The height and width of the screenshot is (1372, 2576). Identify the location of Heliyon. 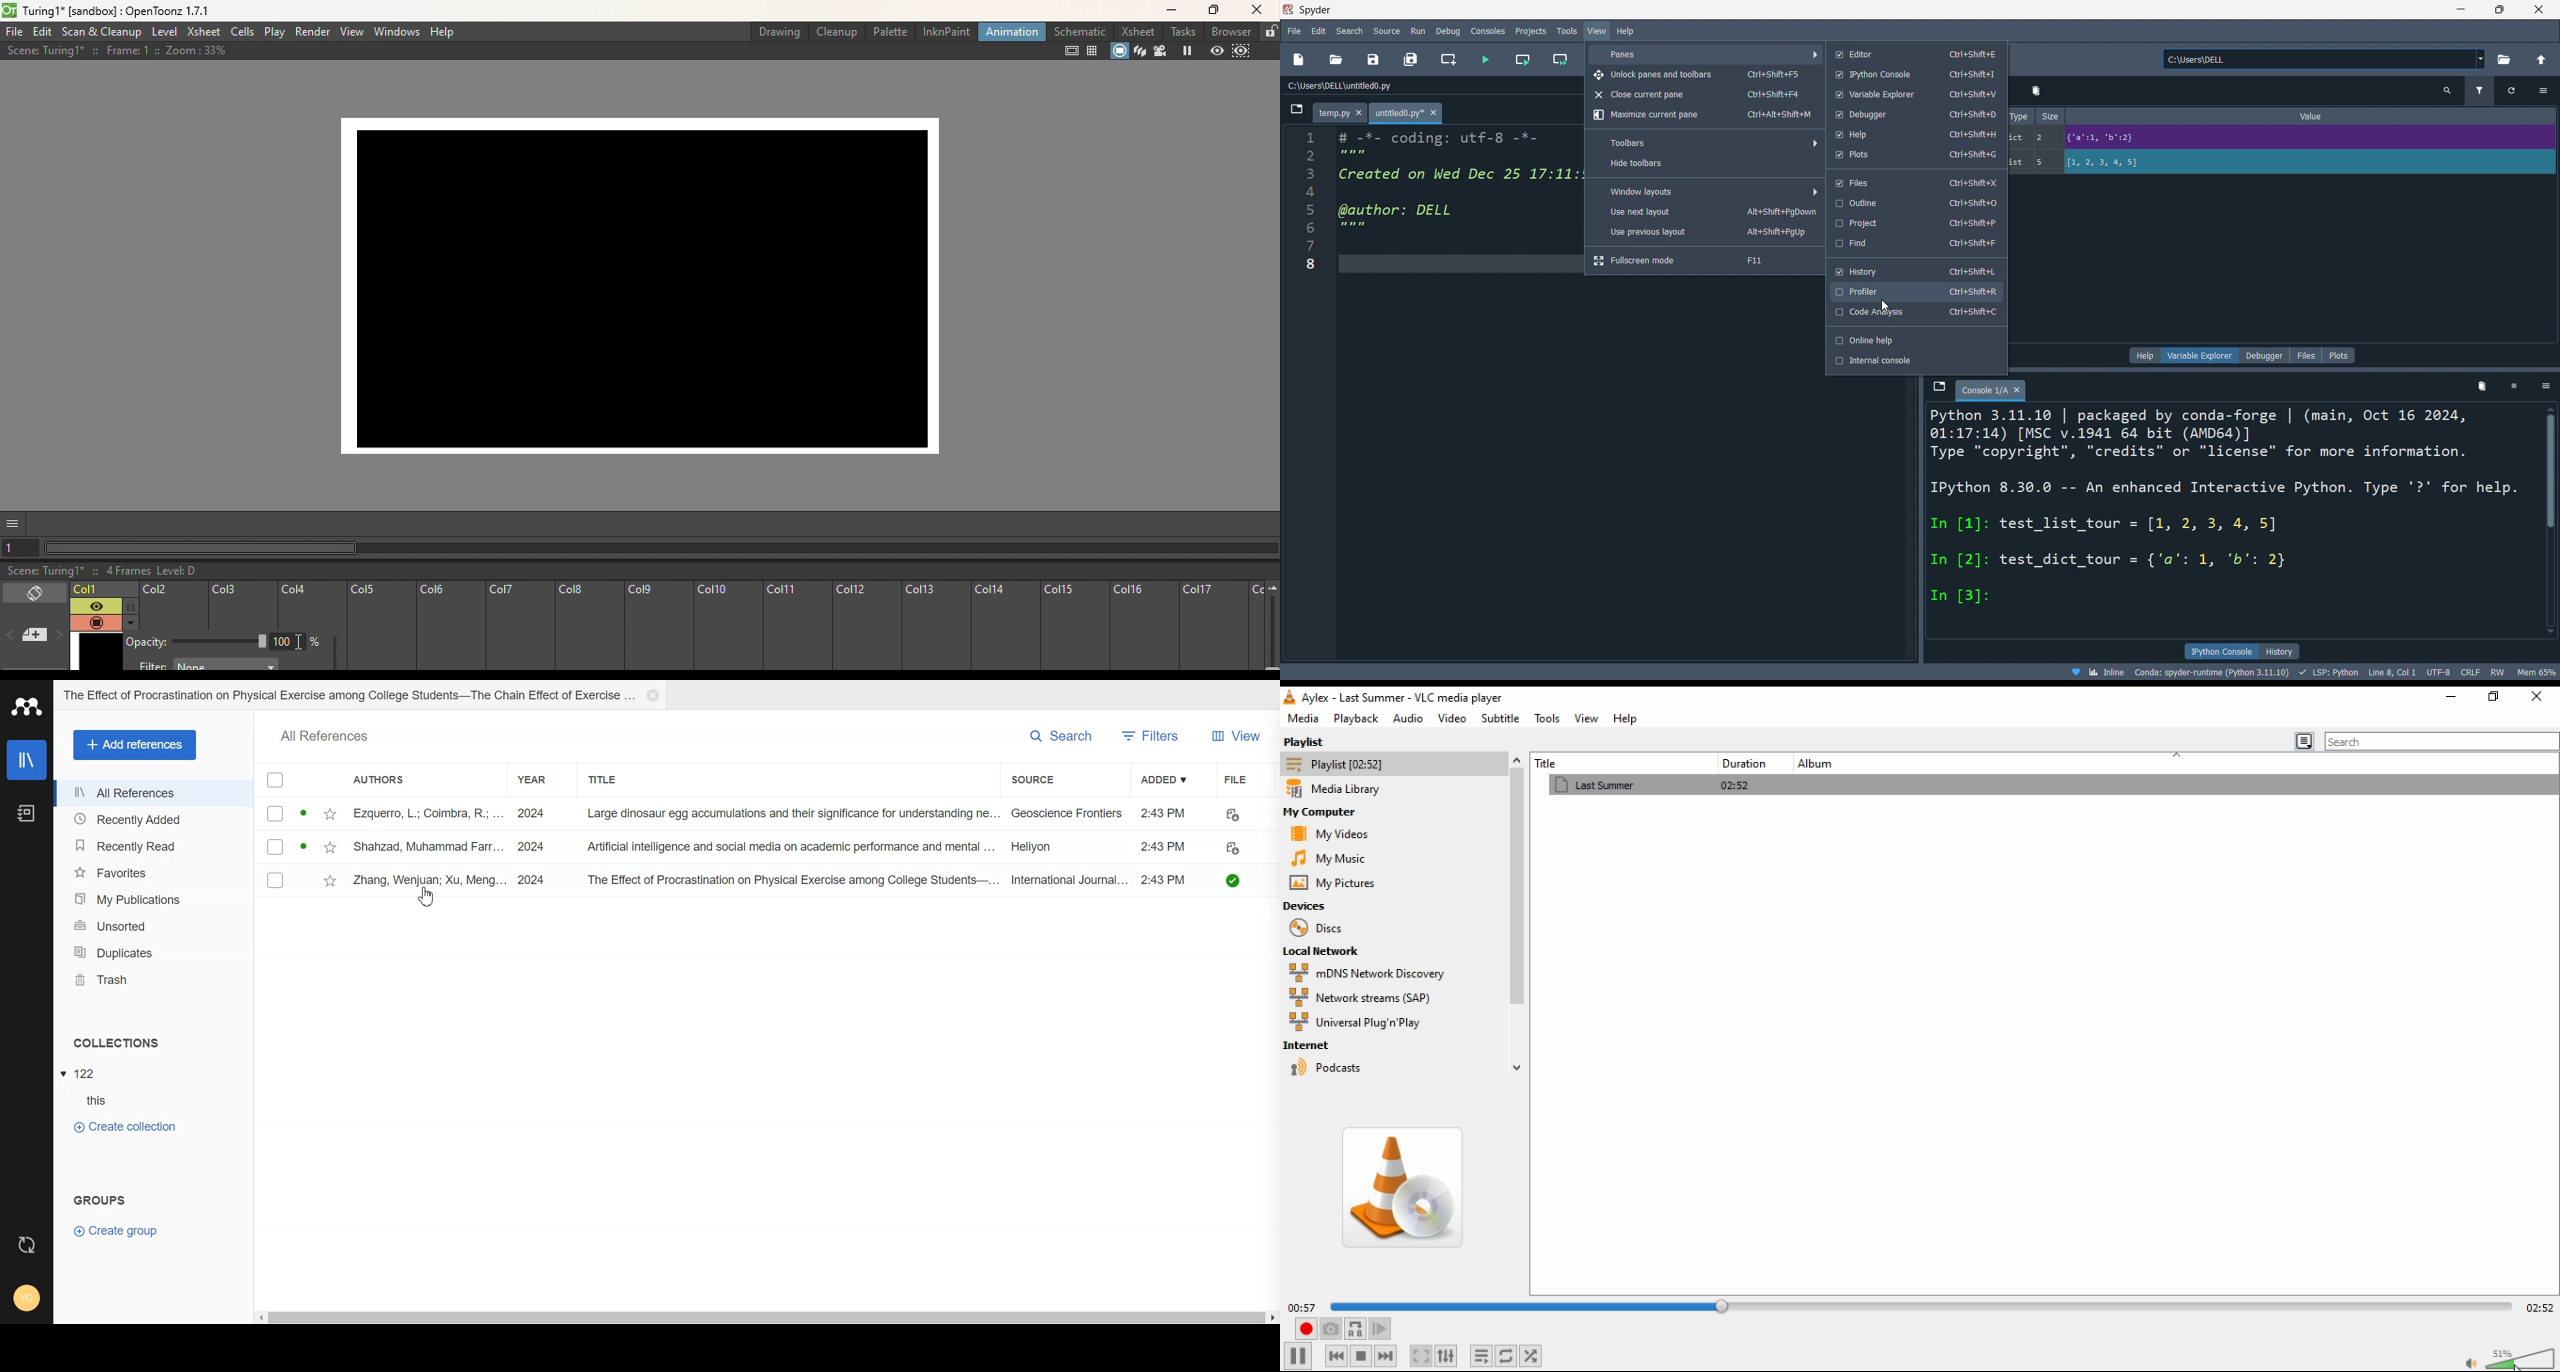
(1036, 847).